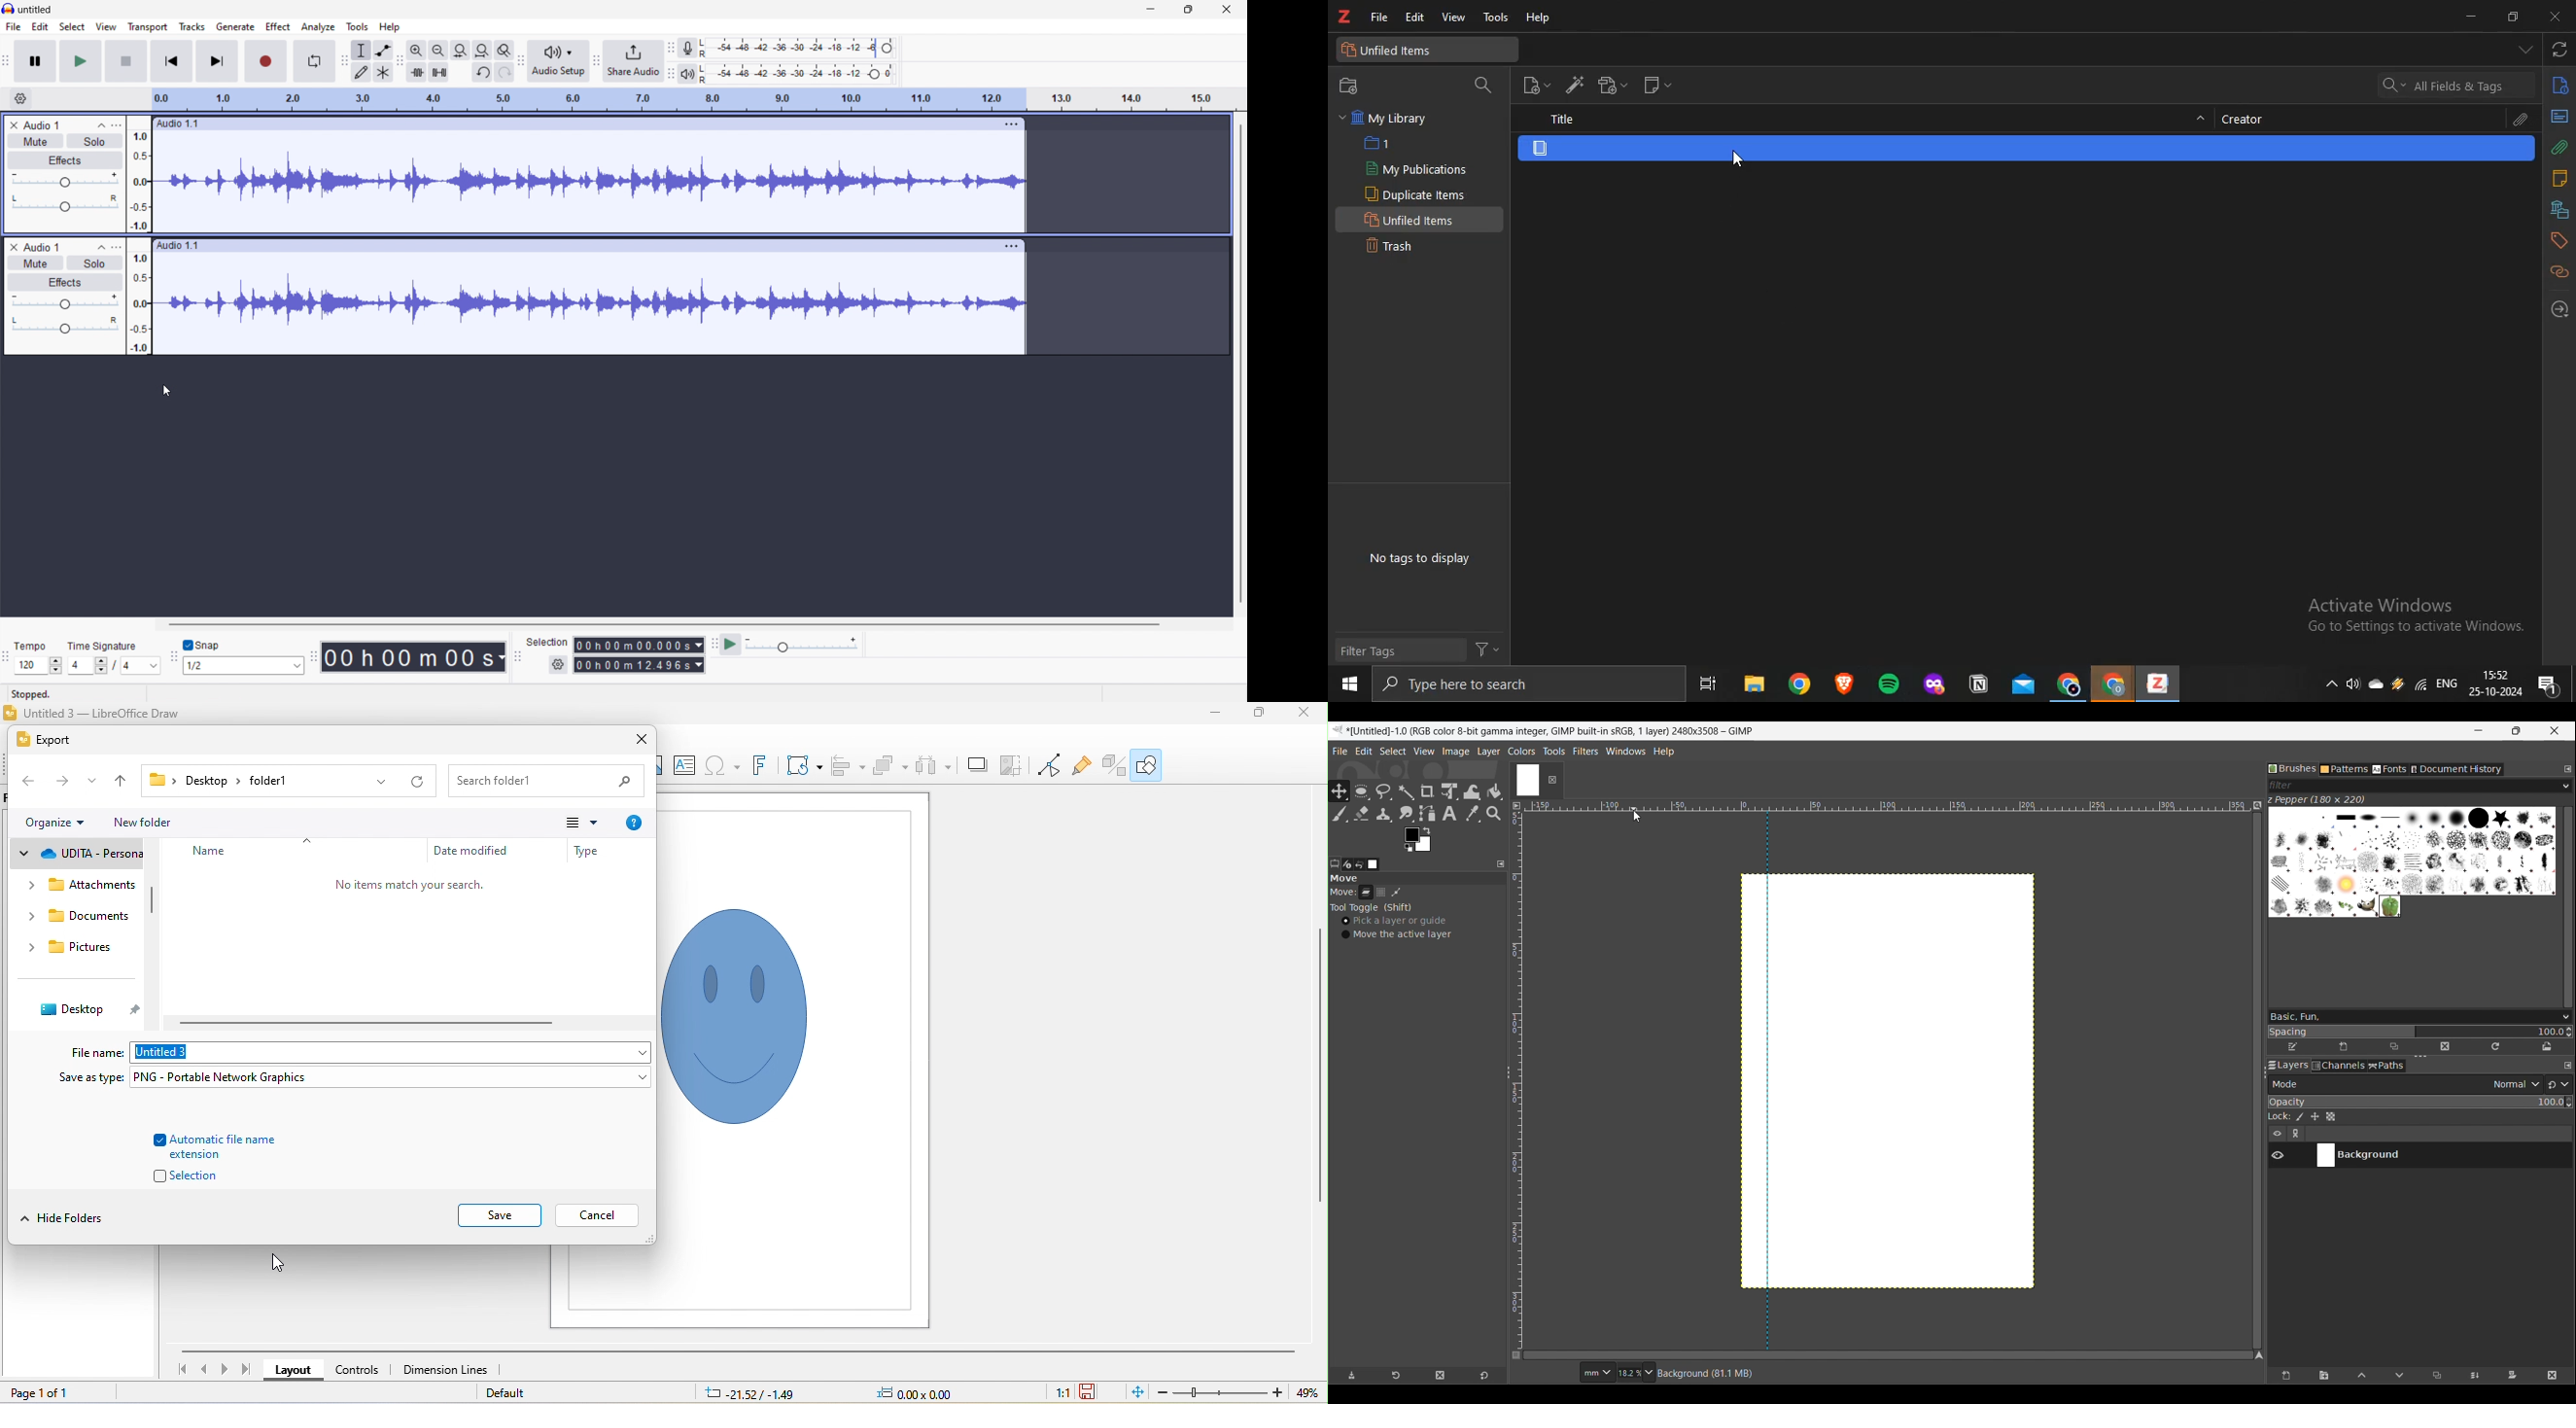 The height and width of the screenshot is (1428, 2576). Describe the element at coordinates (34, 918) in the screenshot. I see `drop down` at that location.